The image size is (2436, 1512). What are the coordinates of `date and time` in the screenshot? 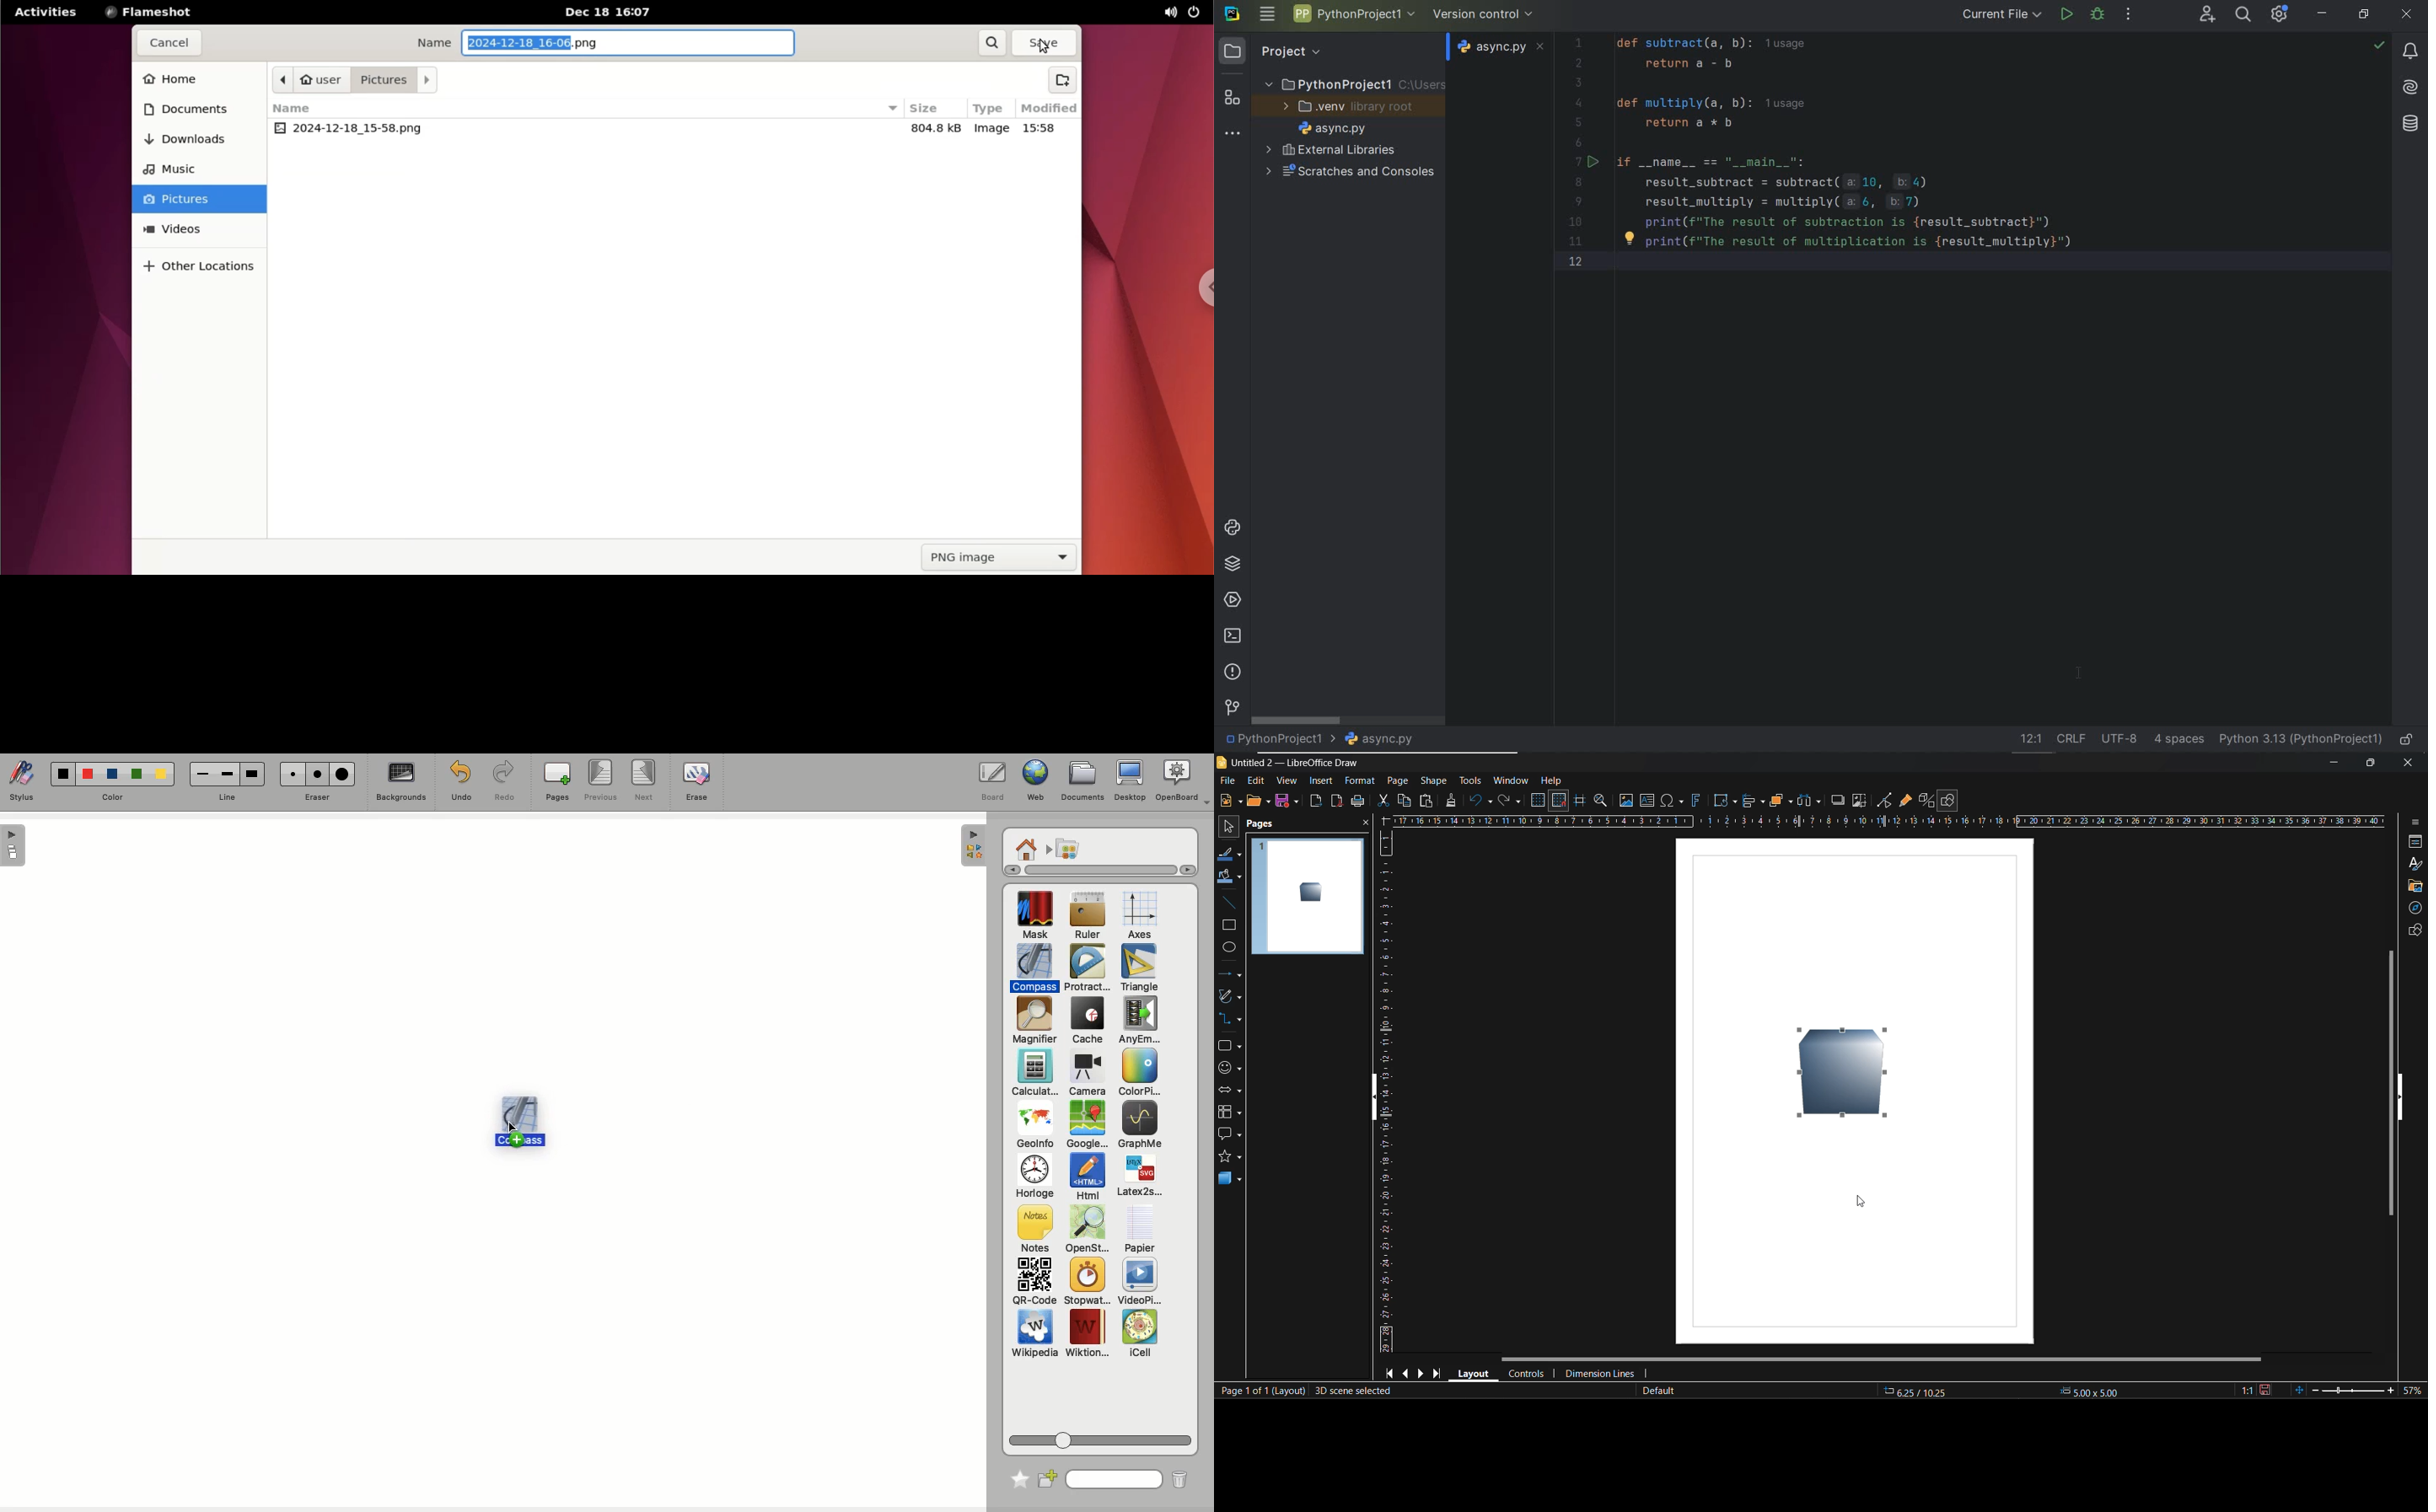 It's located at (616, 13).